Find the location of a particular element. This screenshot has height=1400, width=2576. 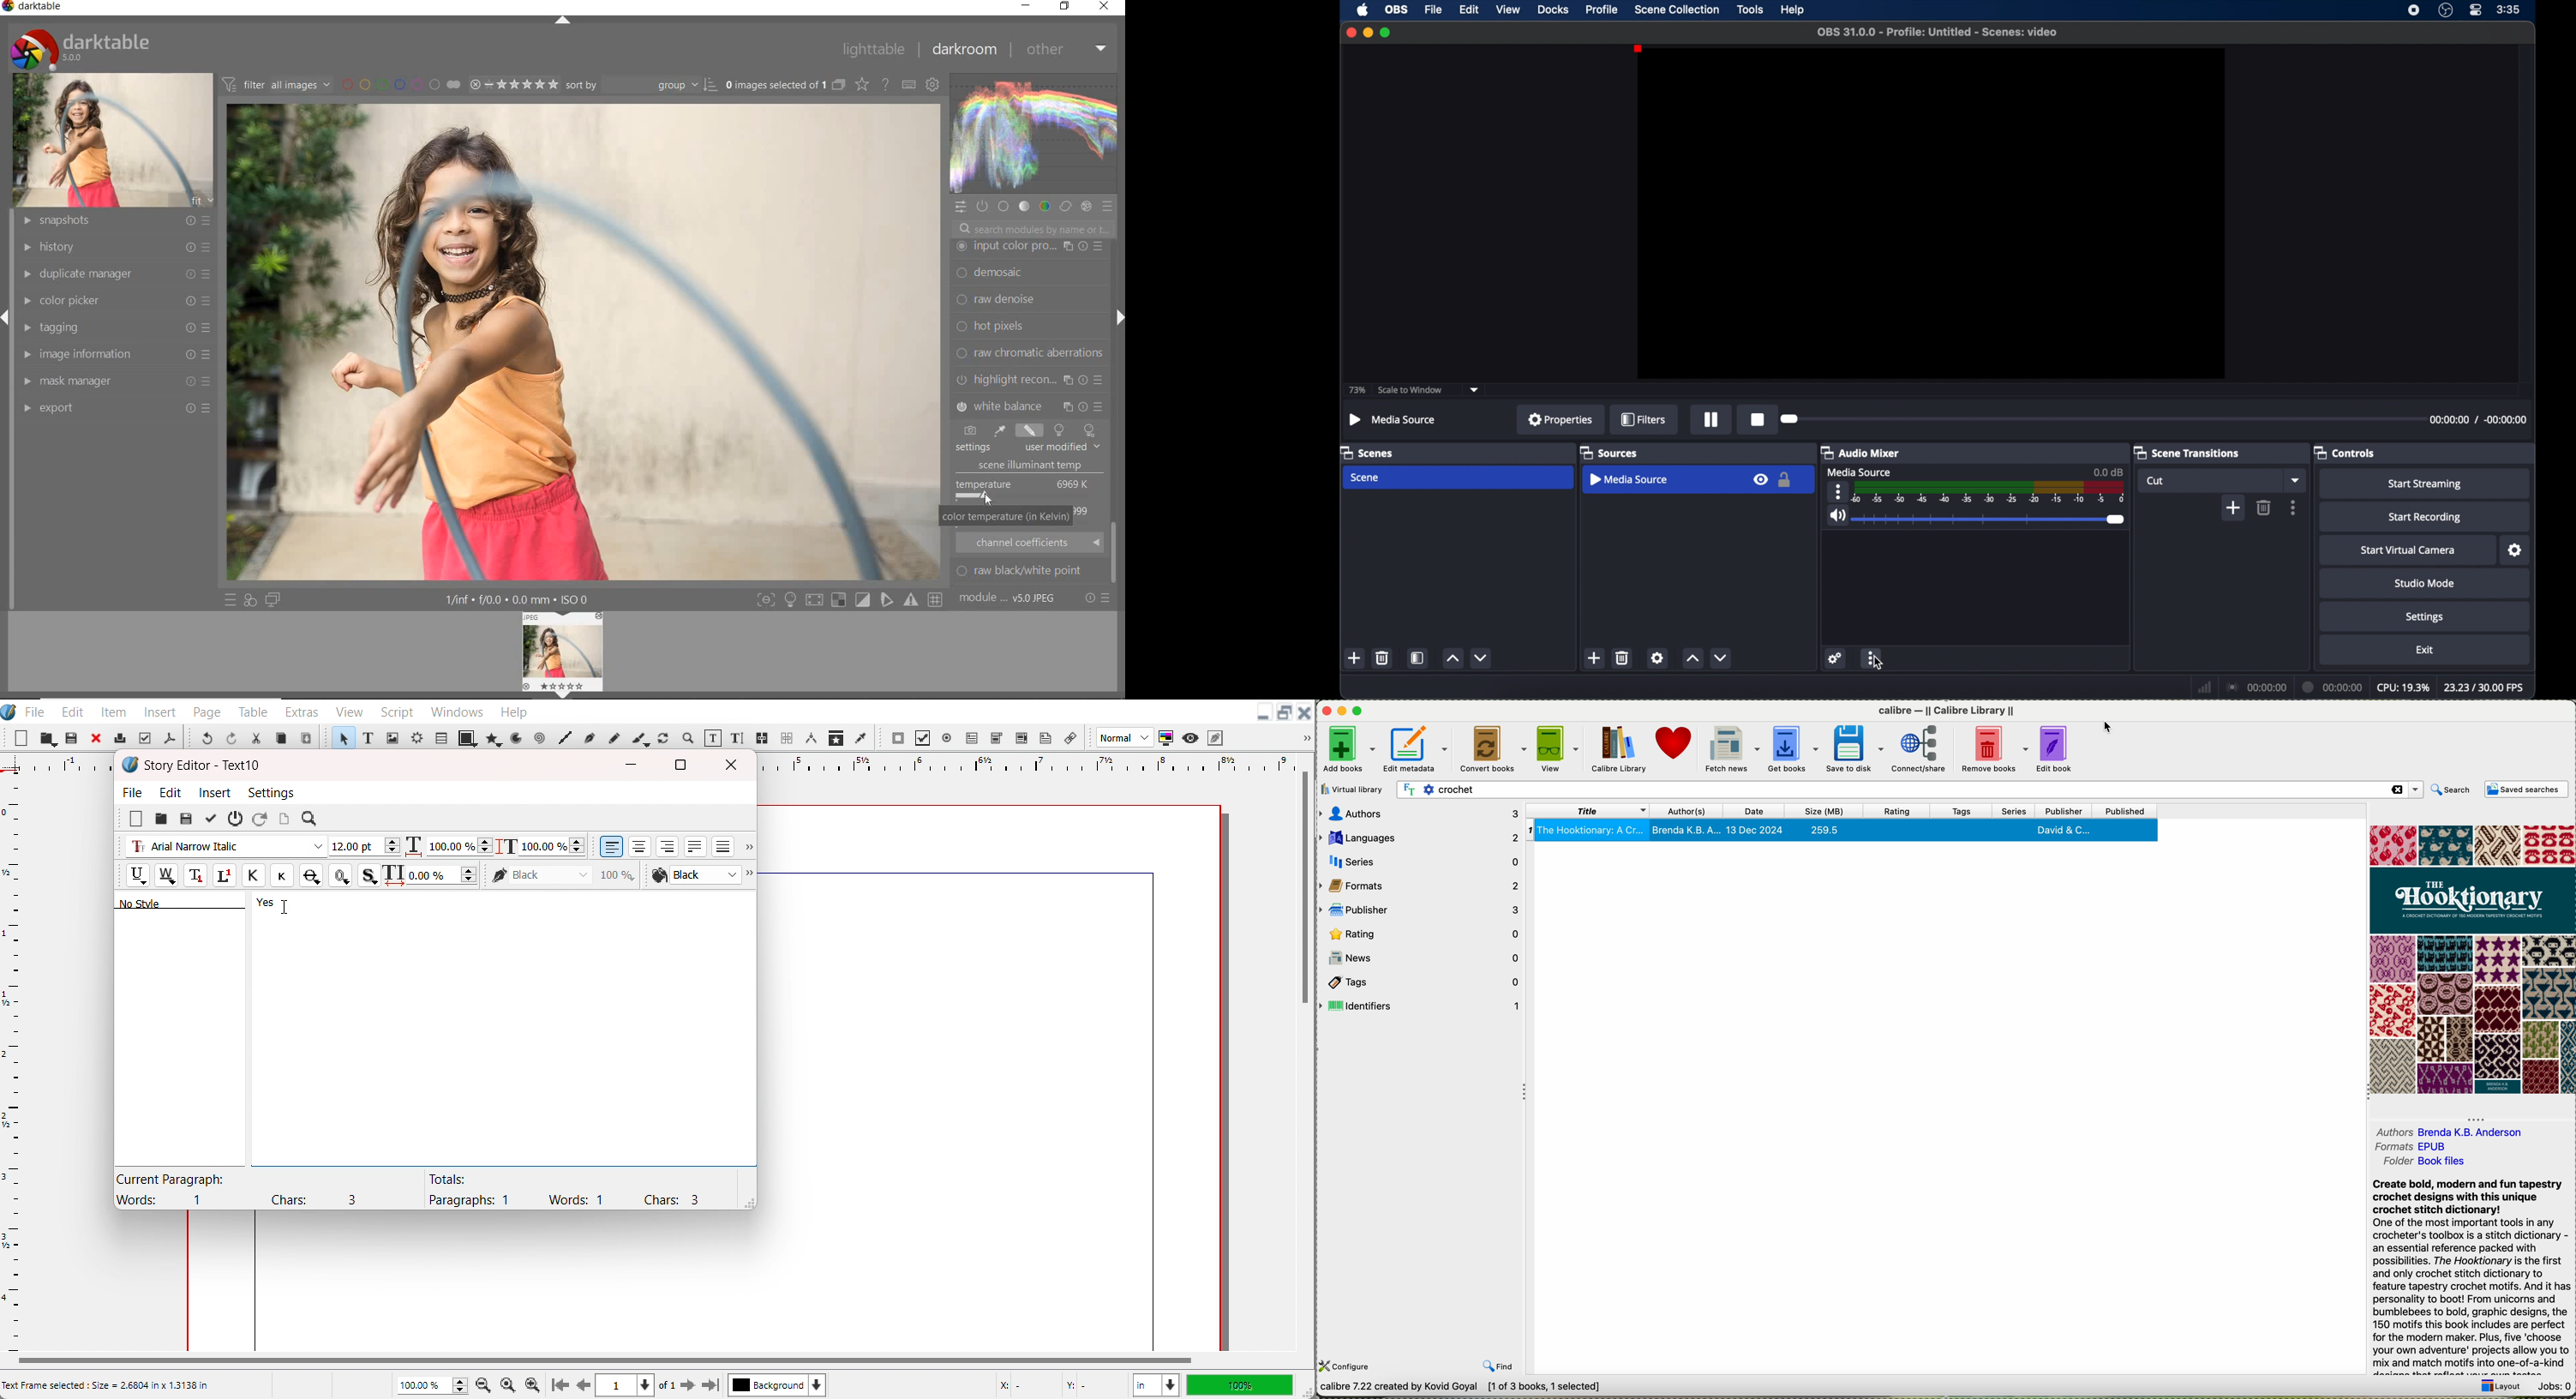

Scene is located at coordinates (1366, 477).